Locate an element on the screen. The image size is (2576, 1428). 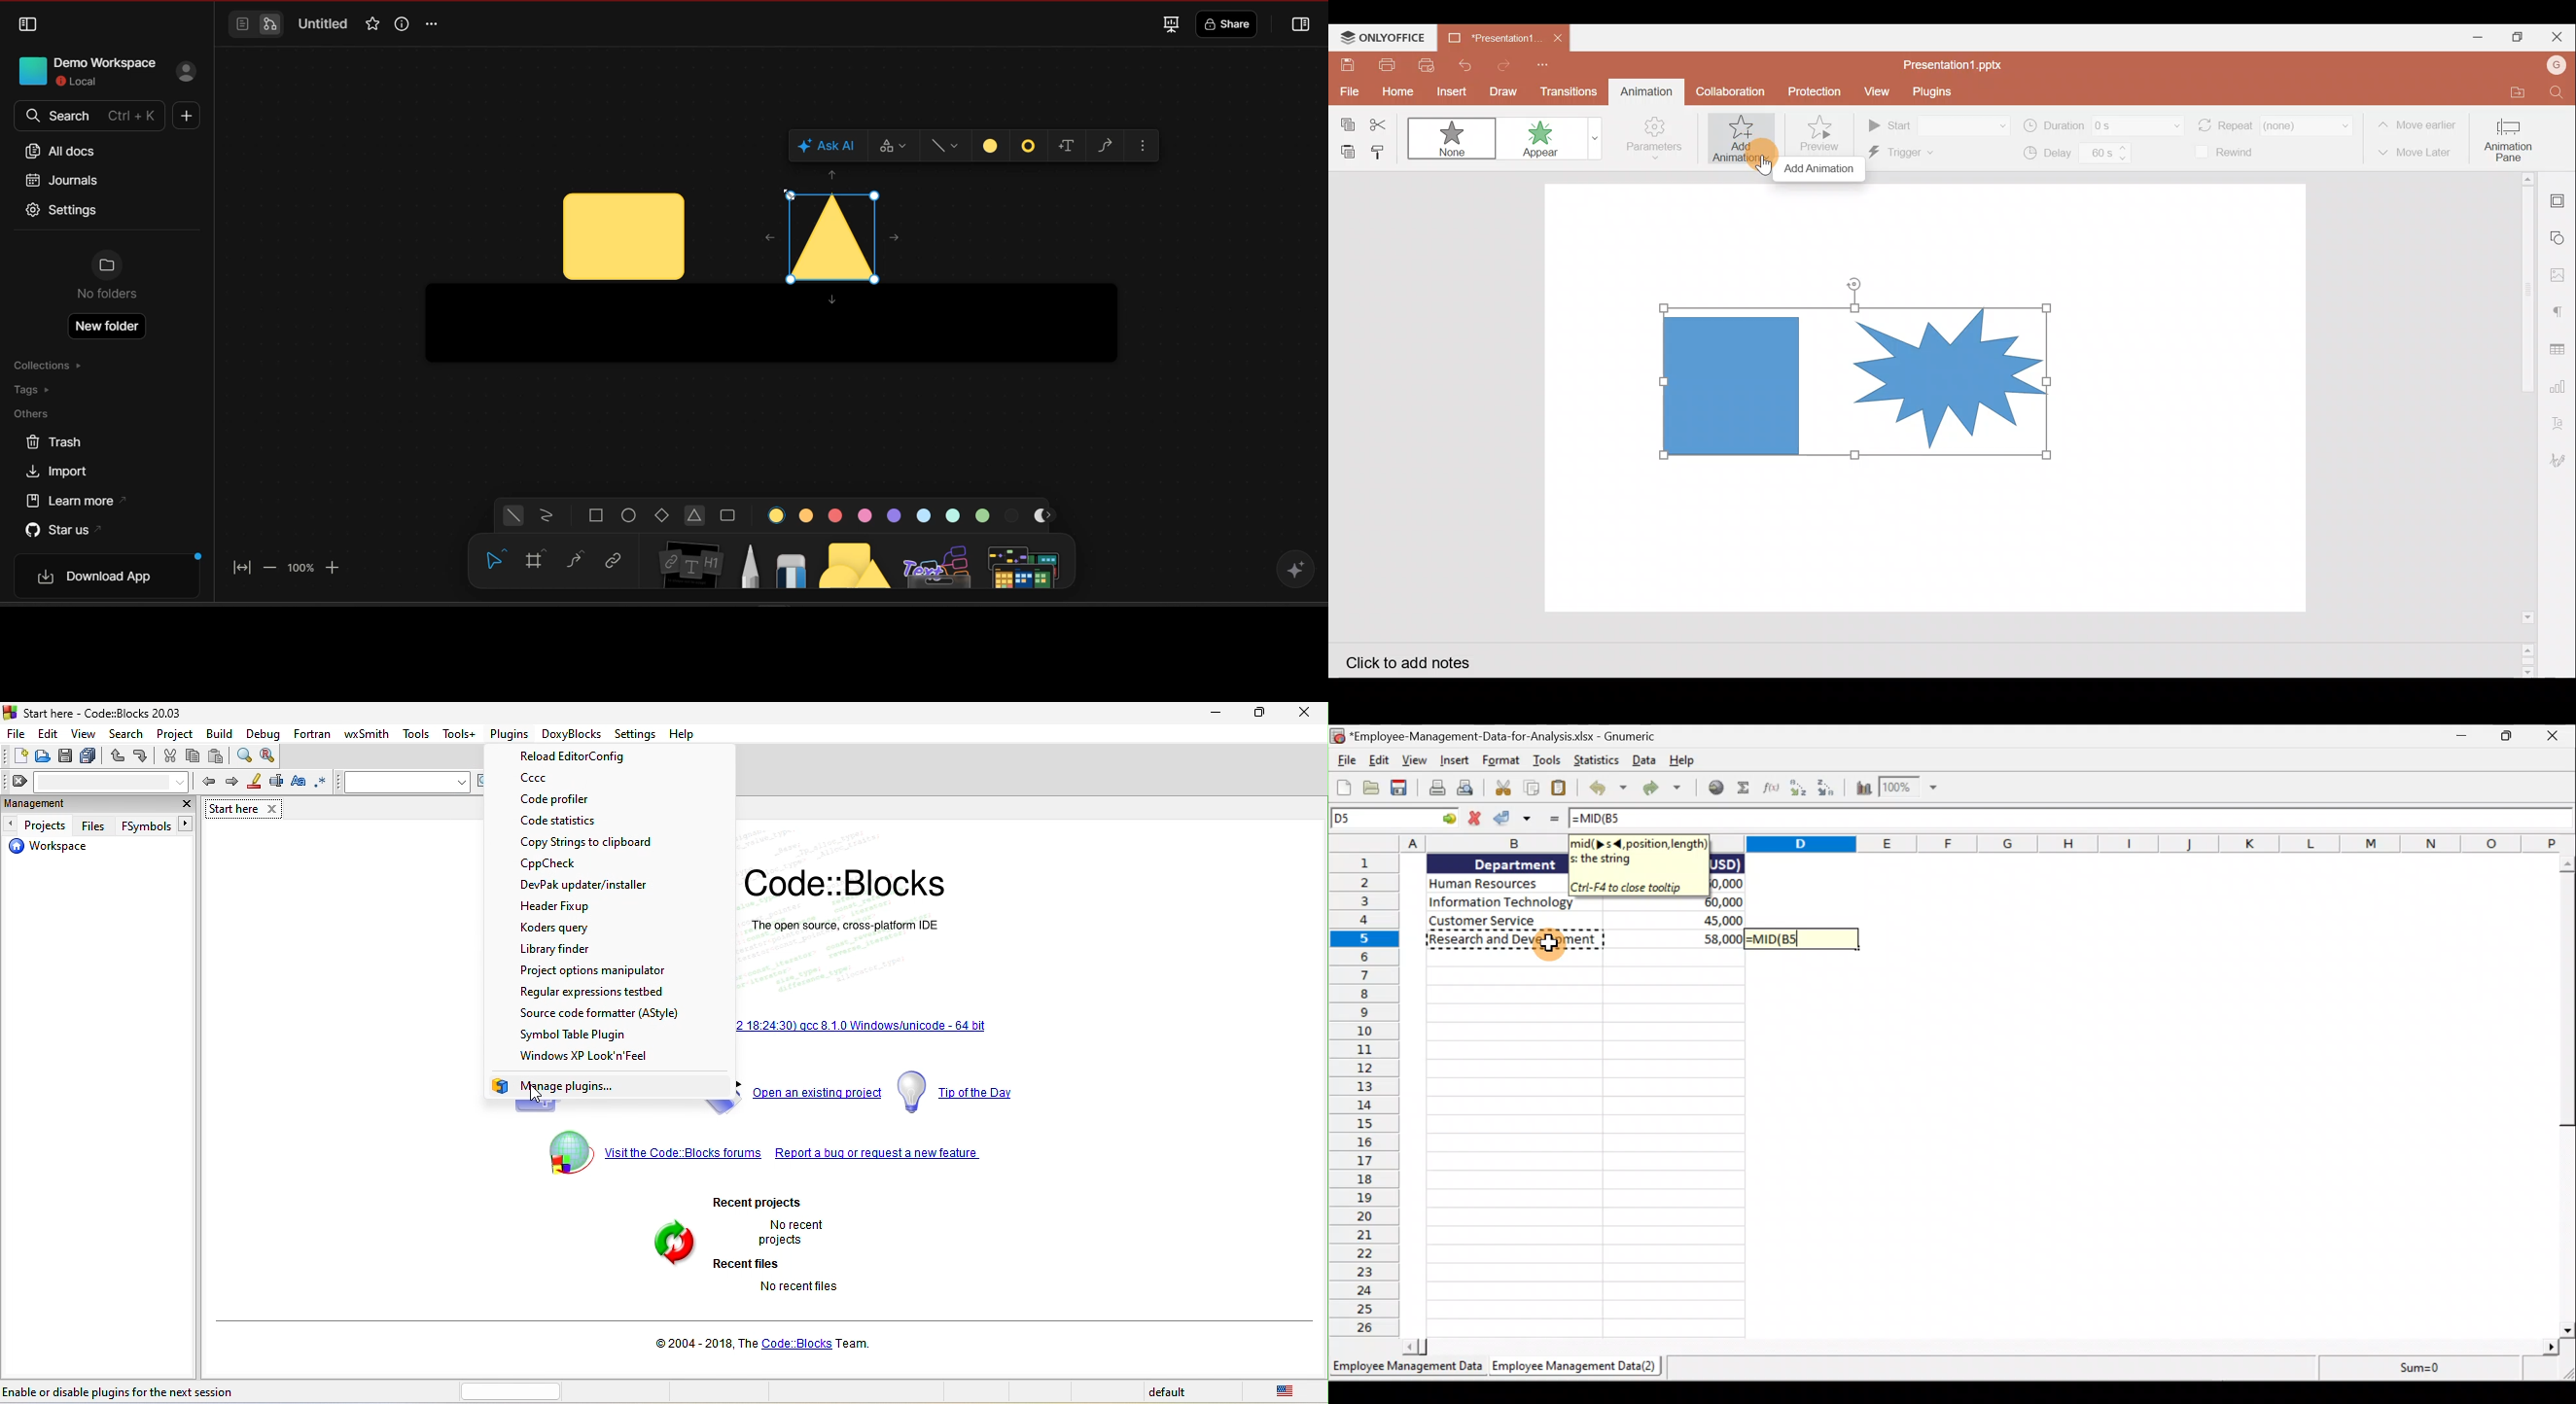
help is located at coordinates (681, 733).